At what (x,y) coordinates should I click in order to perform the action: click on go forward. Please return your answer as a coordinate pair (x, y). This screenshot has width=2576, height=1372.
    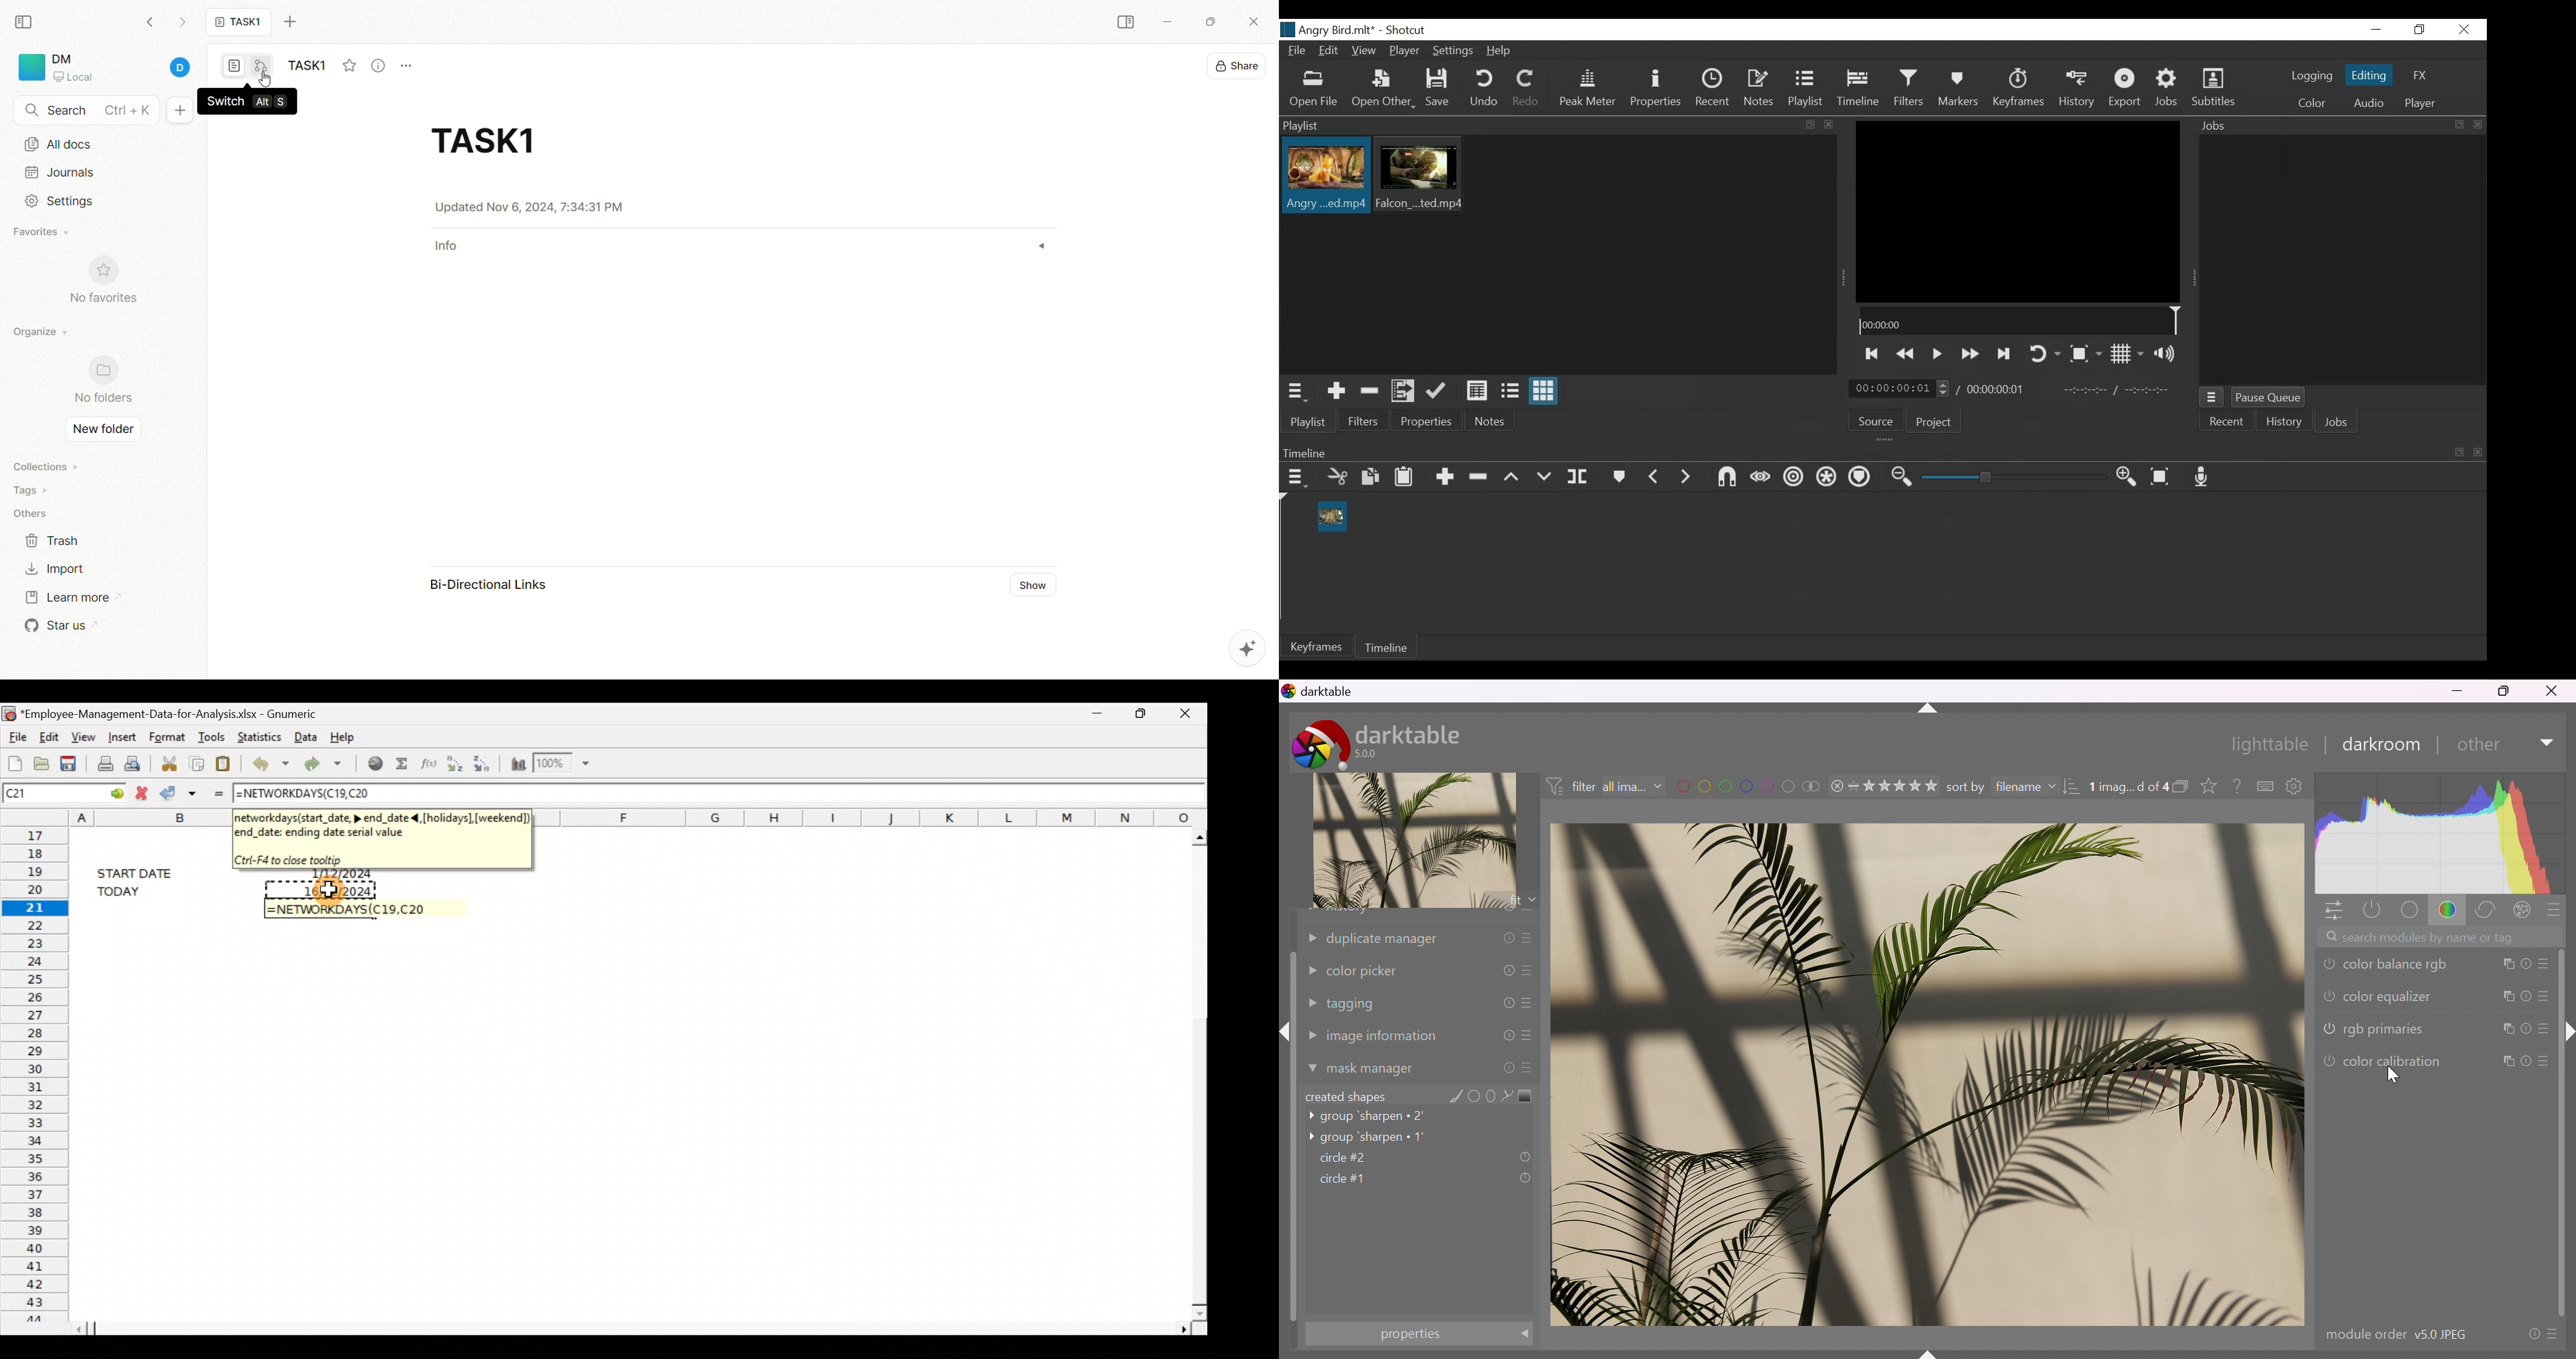
    Looking at the image, I should click on (182, 25).